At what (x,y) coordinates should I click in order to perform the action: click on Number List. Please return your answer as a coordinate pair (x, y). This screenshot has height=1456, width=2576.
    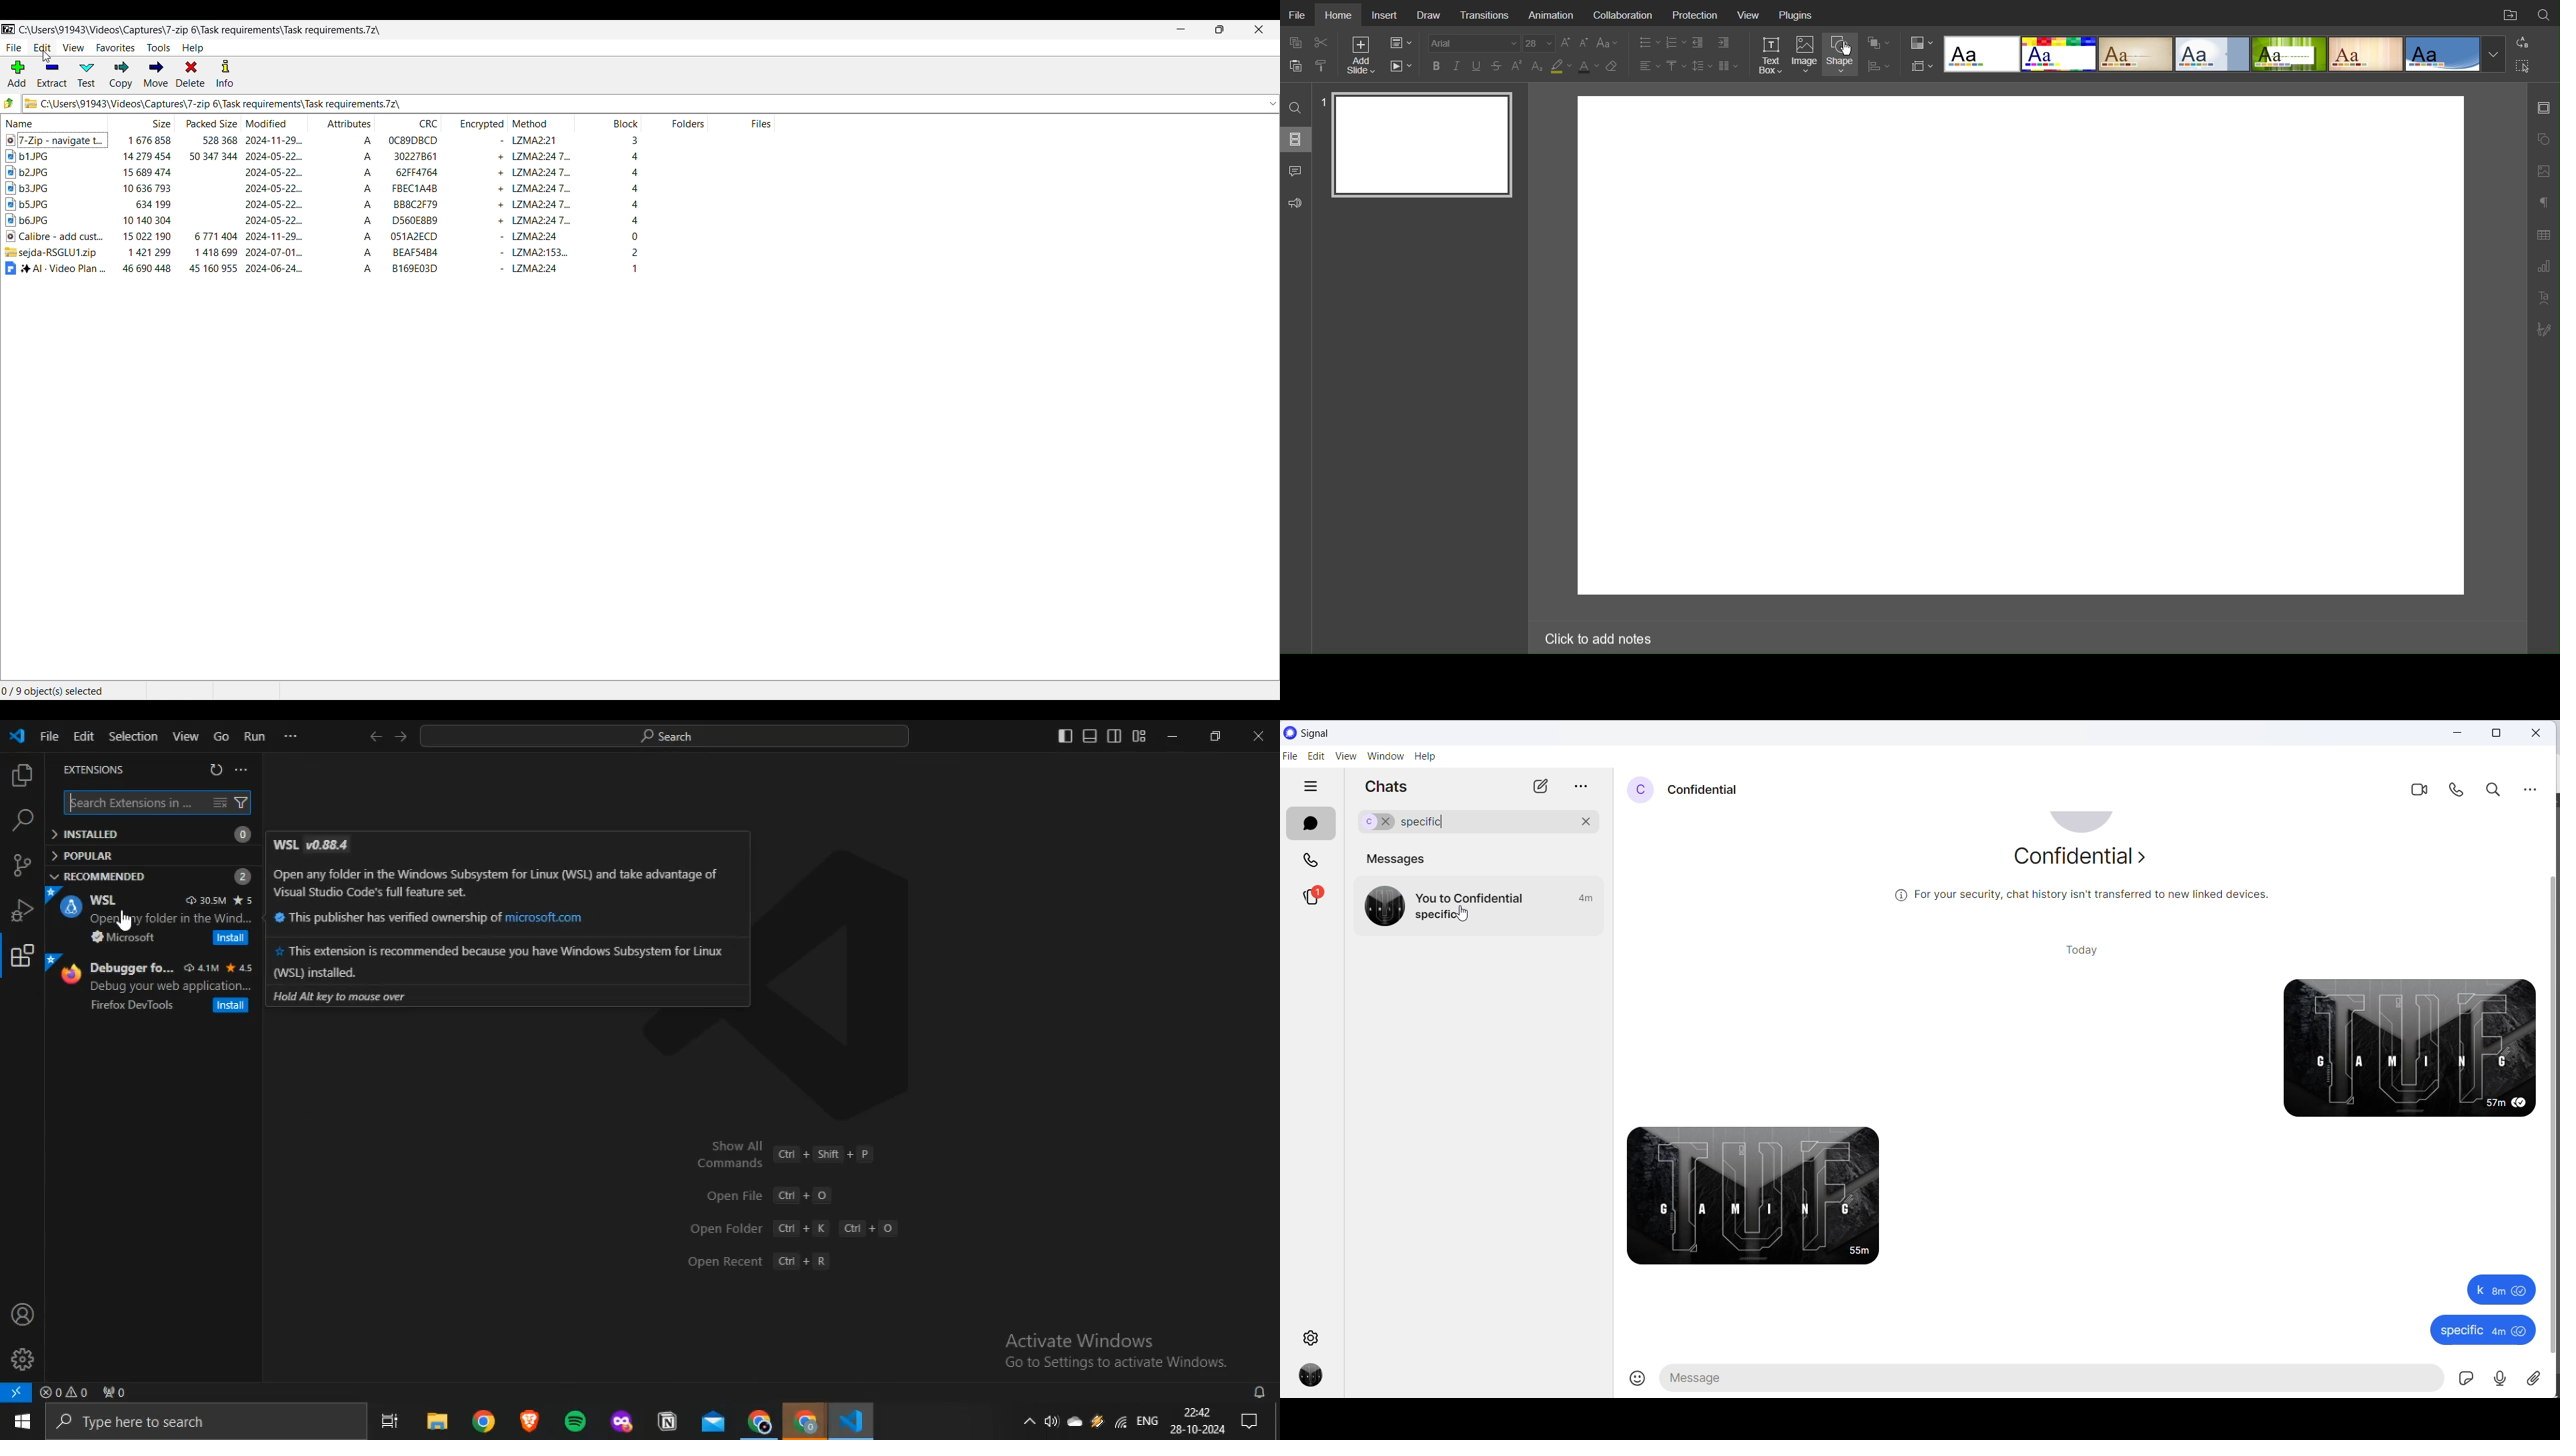
    Looking at the image, I should click on (1675, 43).